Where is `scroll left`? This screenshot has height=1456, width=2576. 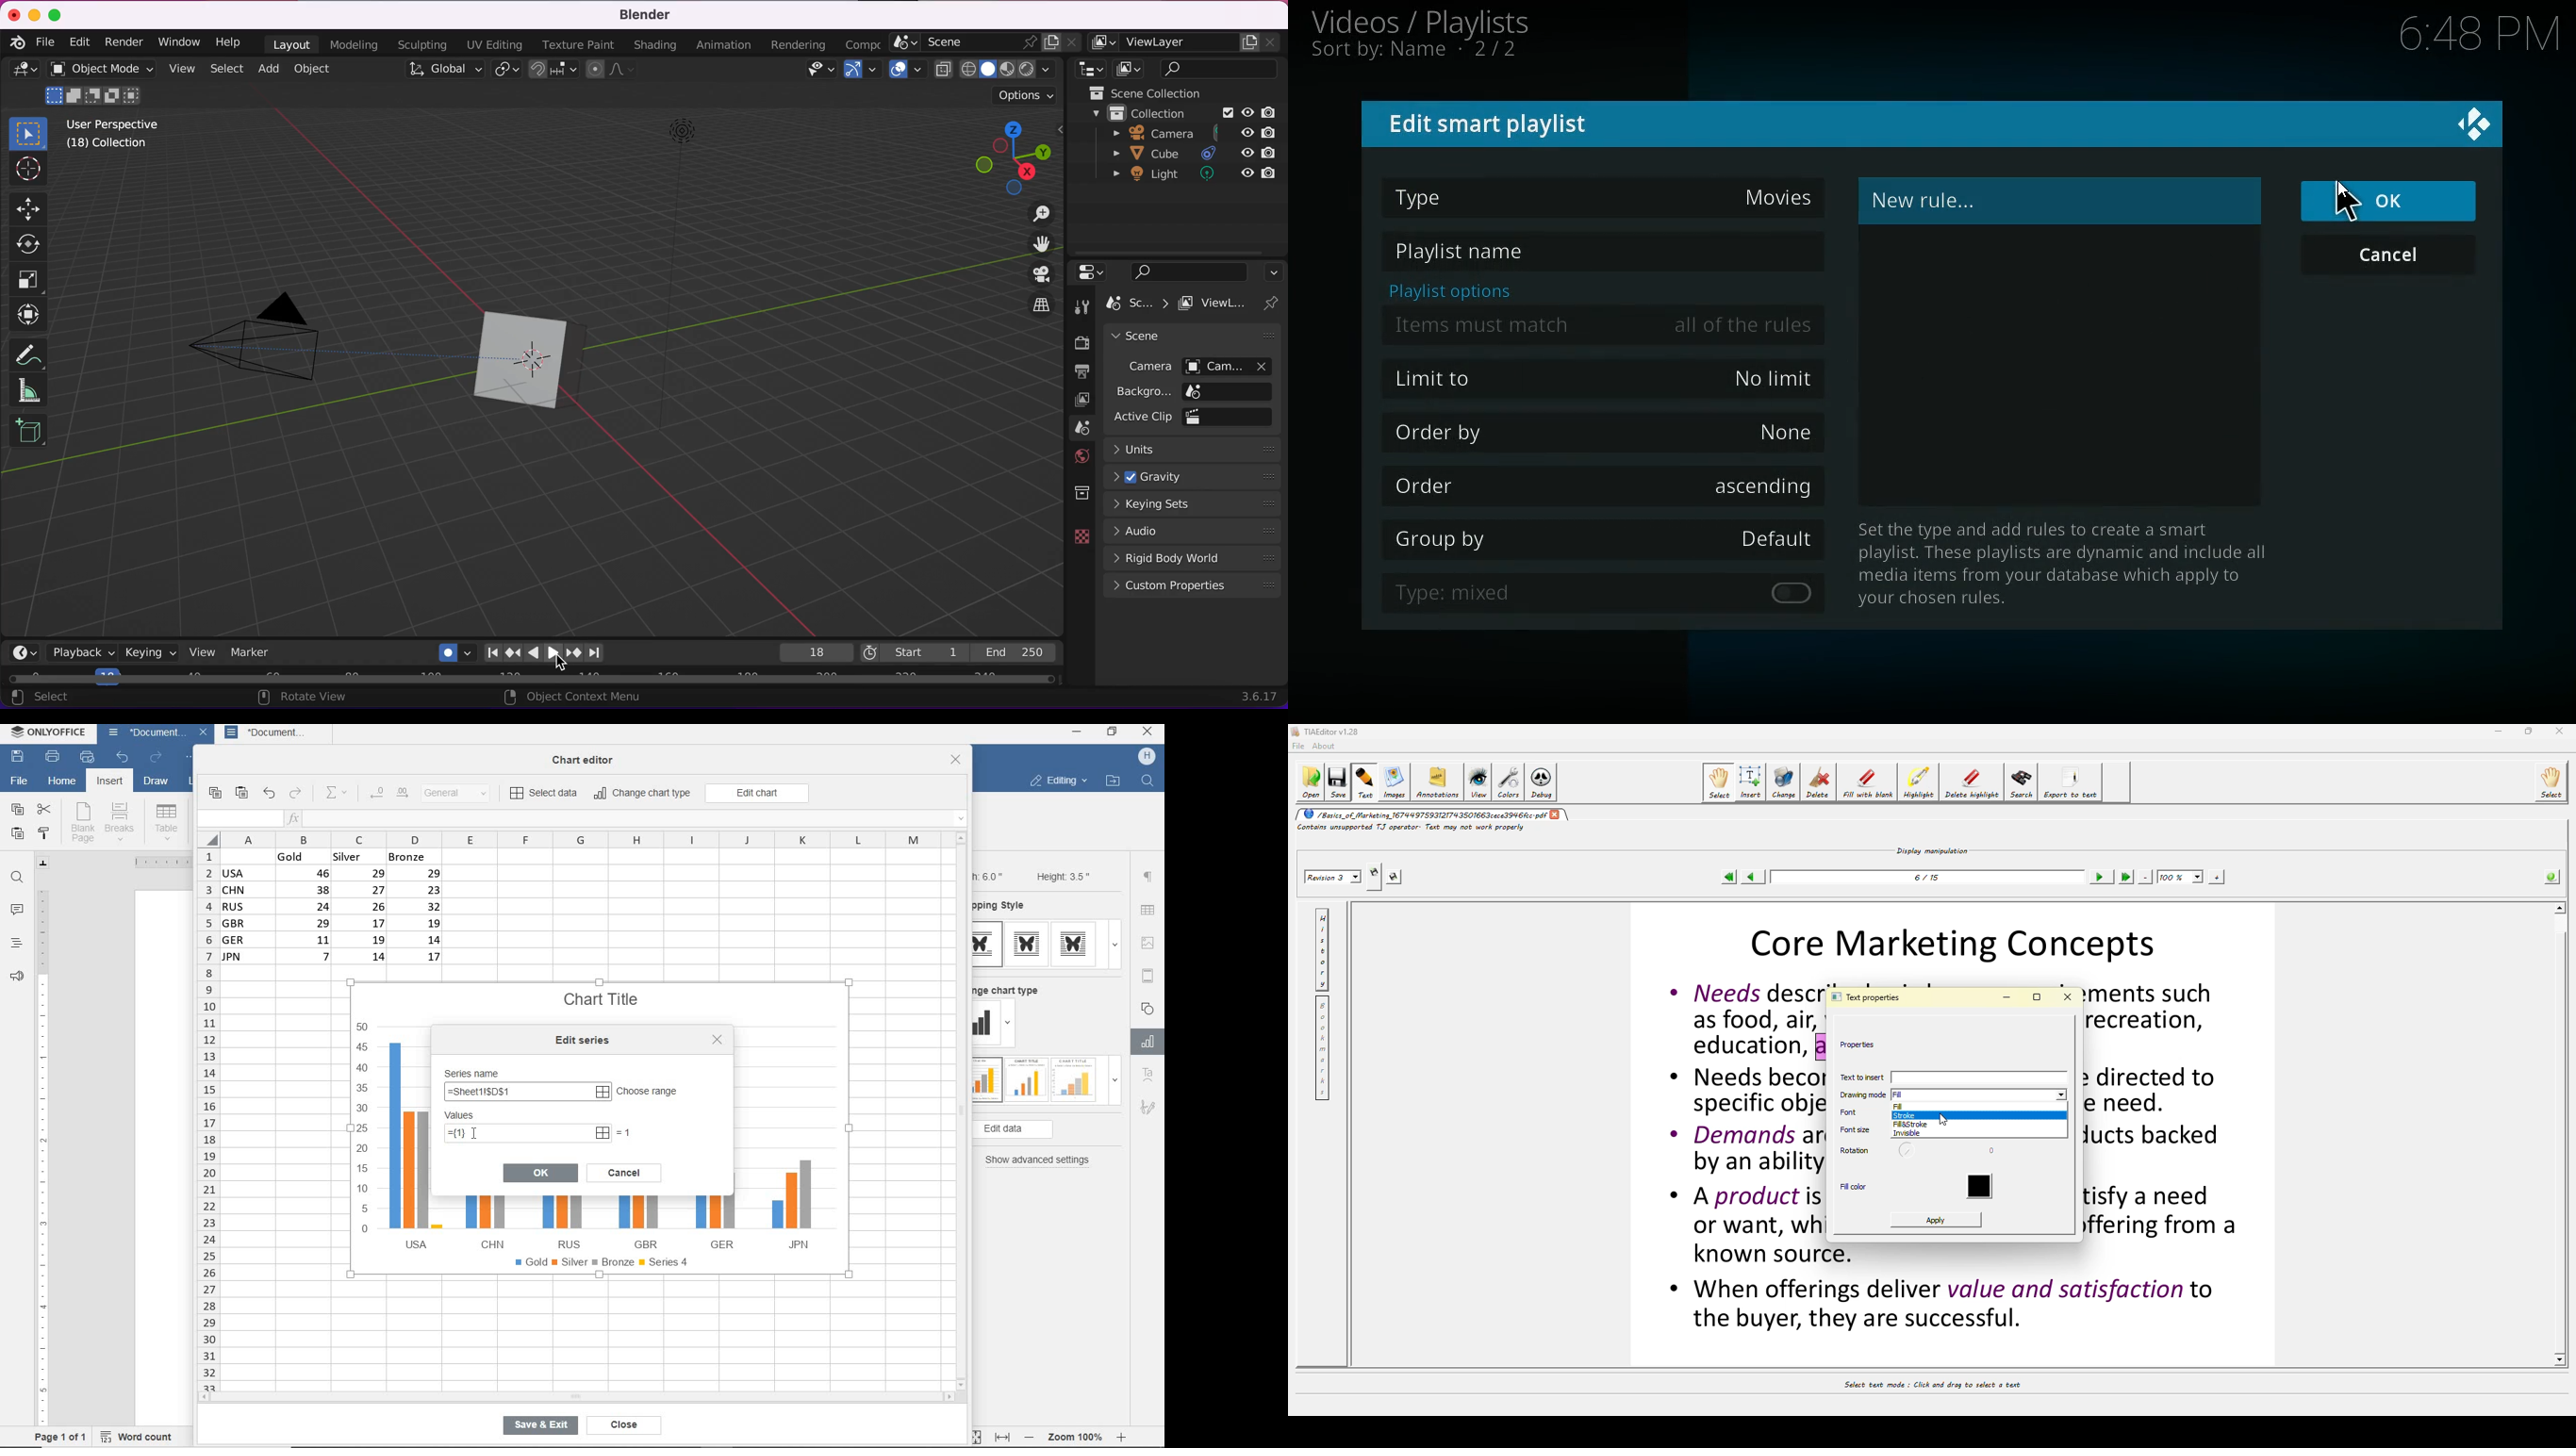
scroll left is located at coordinates (208, 1398).